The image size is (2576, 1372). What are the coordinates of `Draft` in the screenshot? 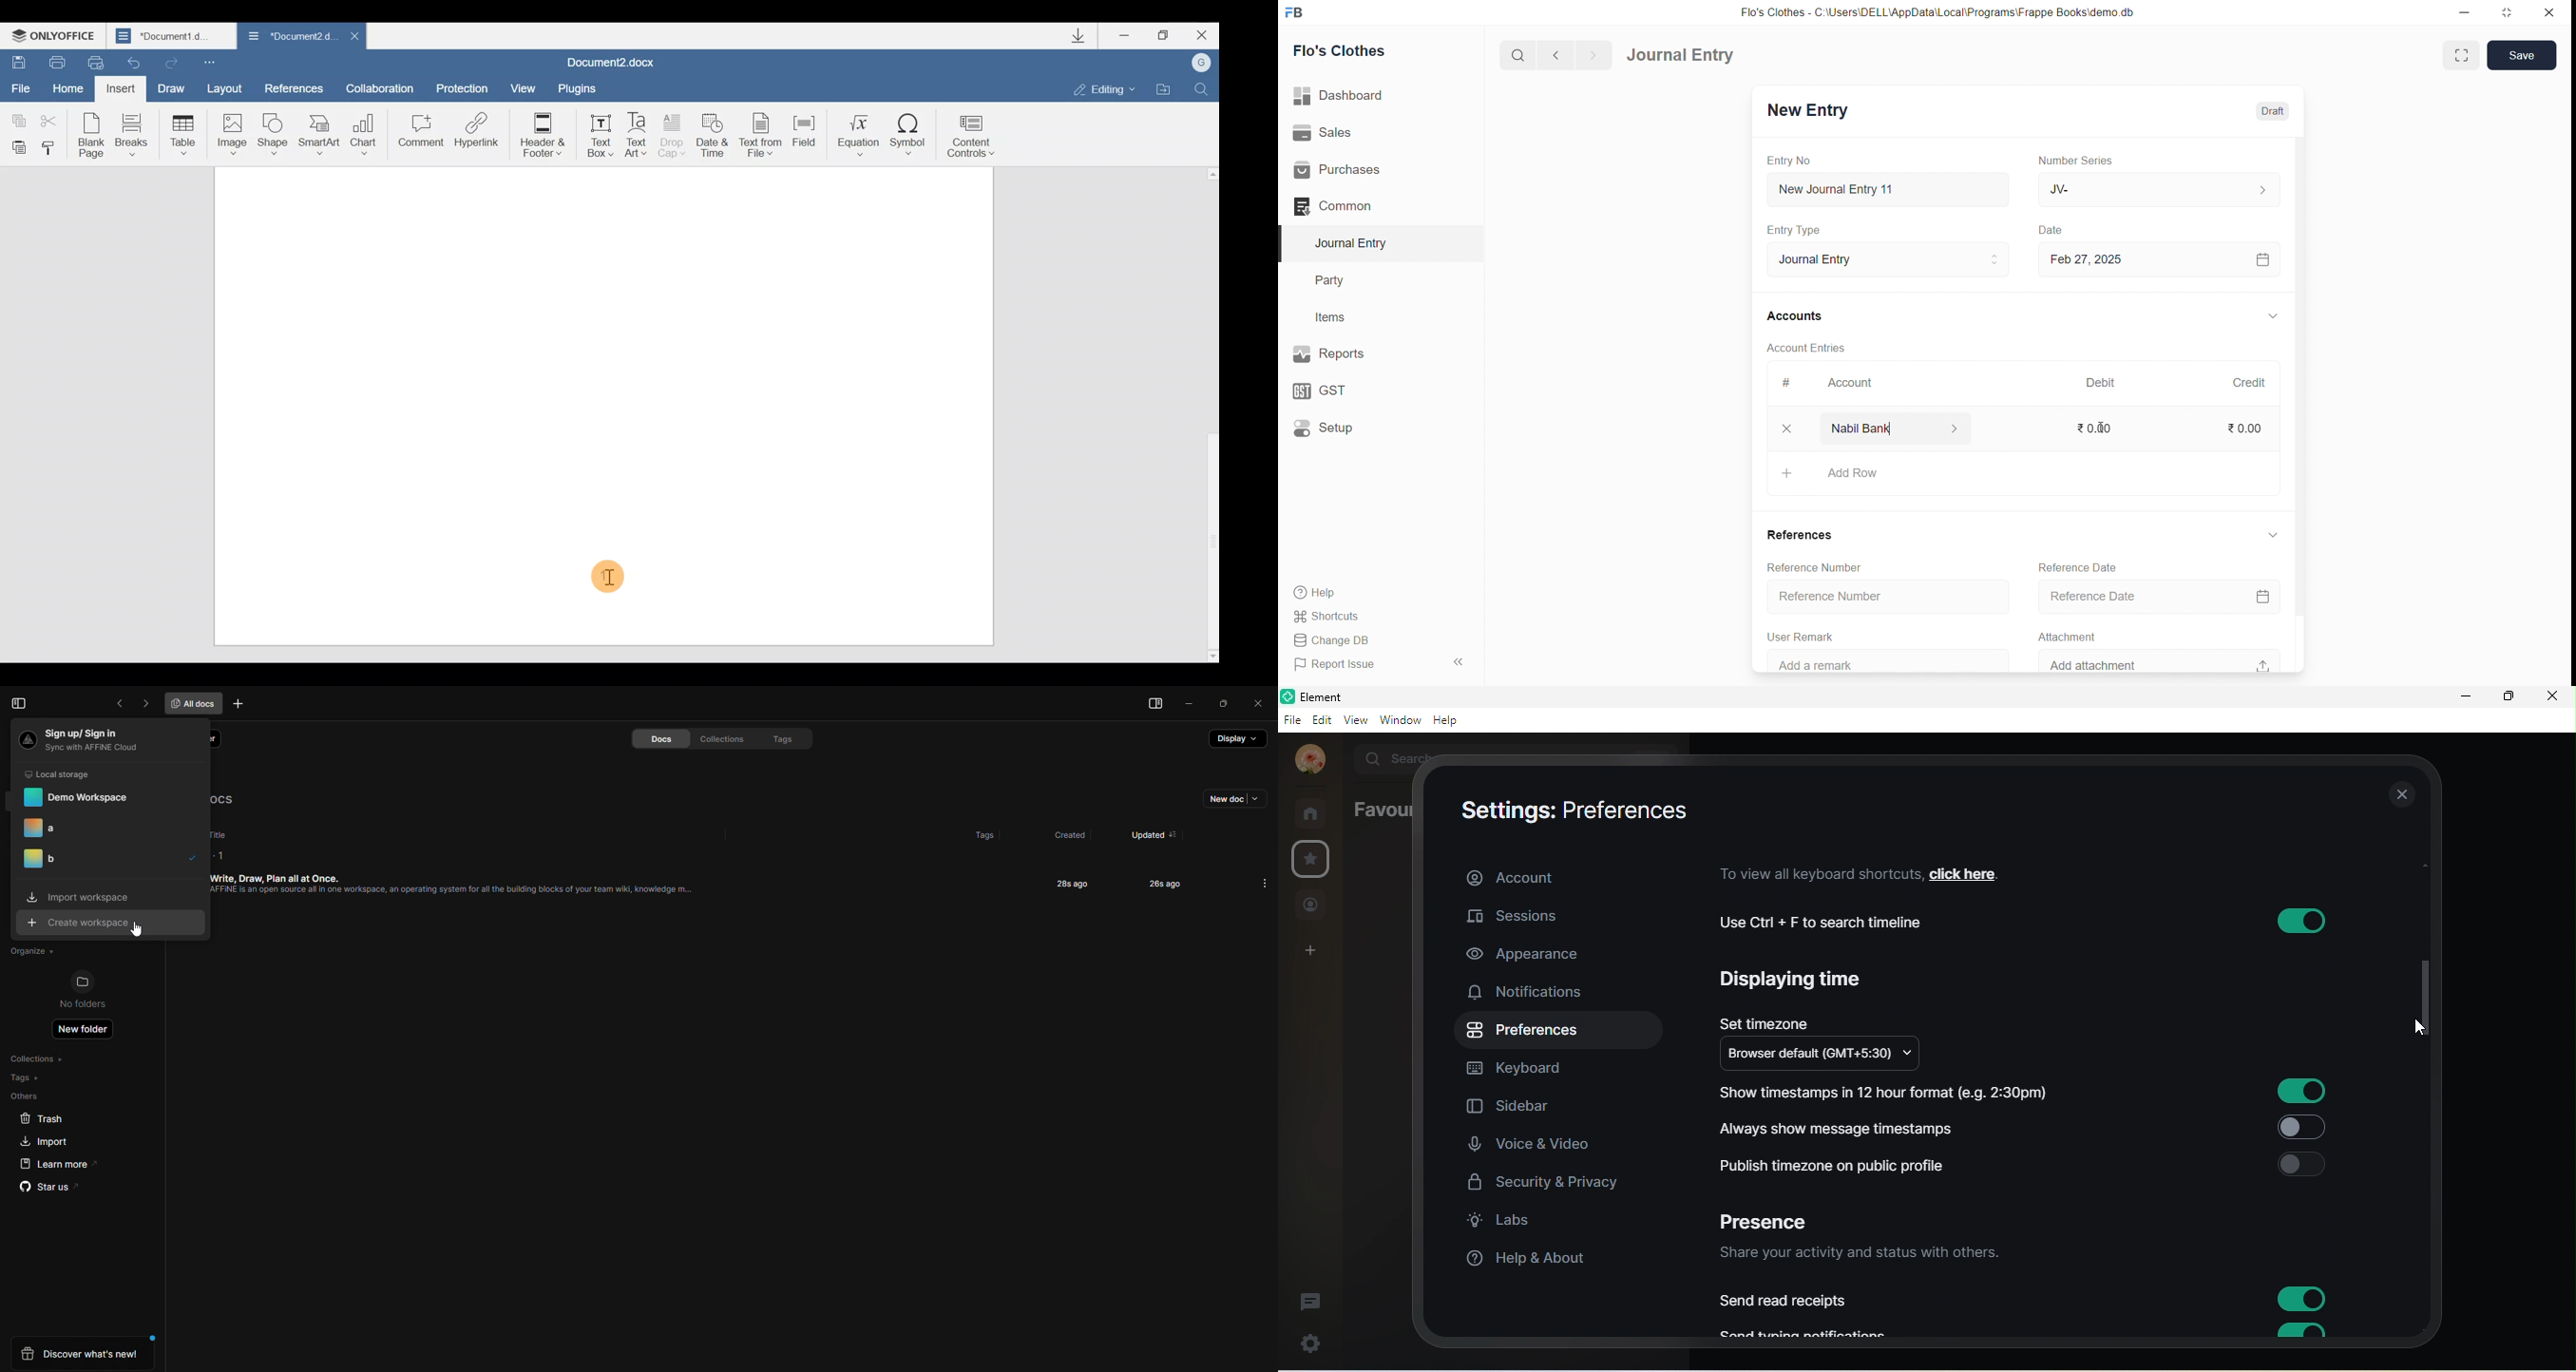 It's located at (2274, 111).